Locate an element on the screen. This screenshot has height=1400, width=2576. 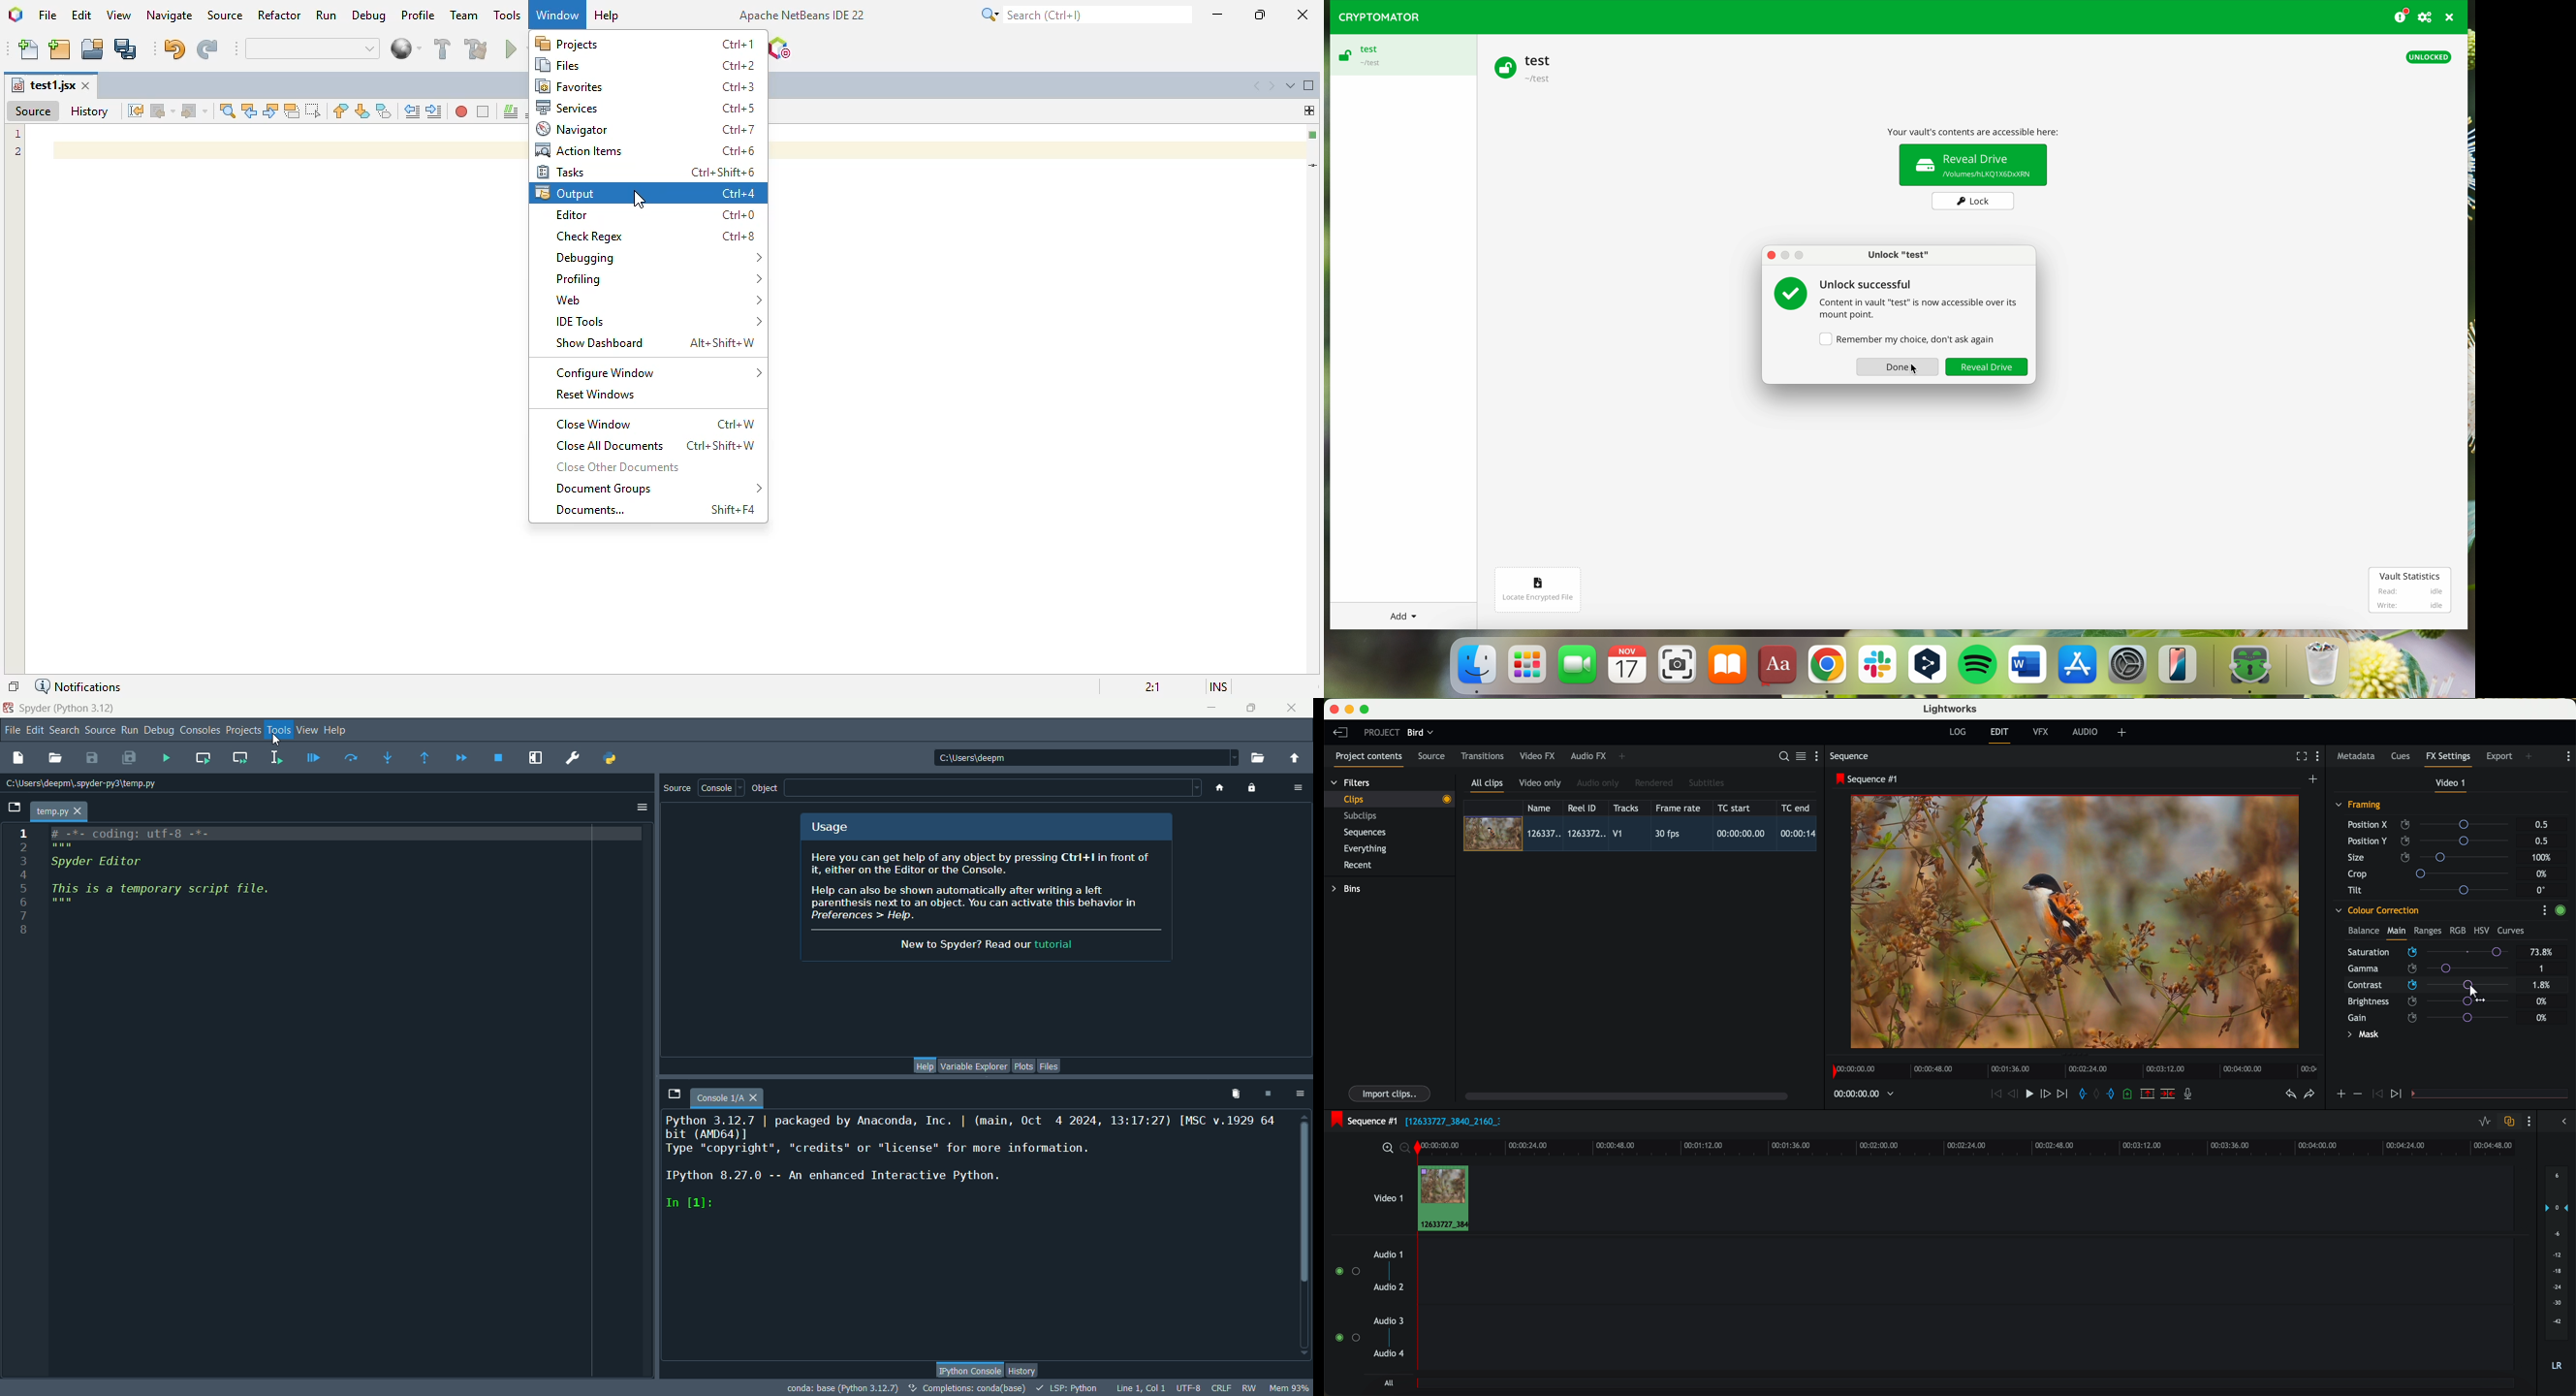
change to parent directory is located at coordinates (1298, 758).